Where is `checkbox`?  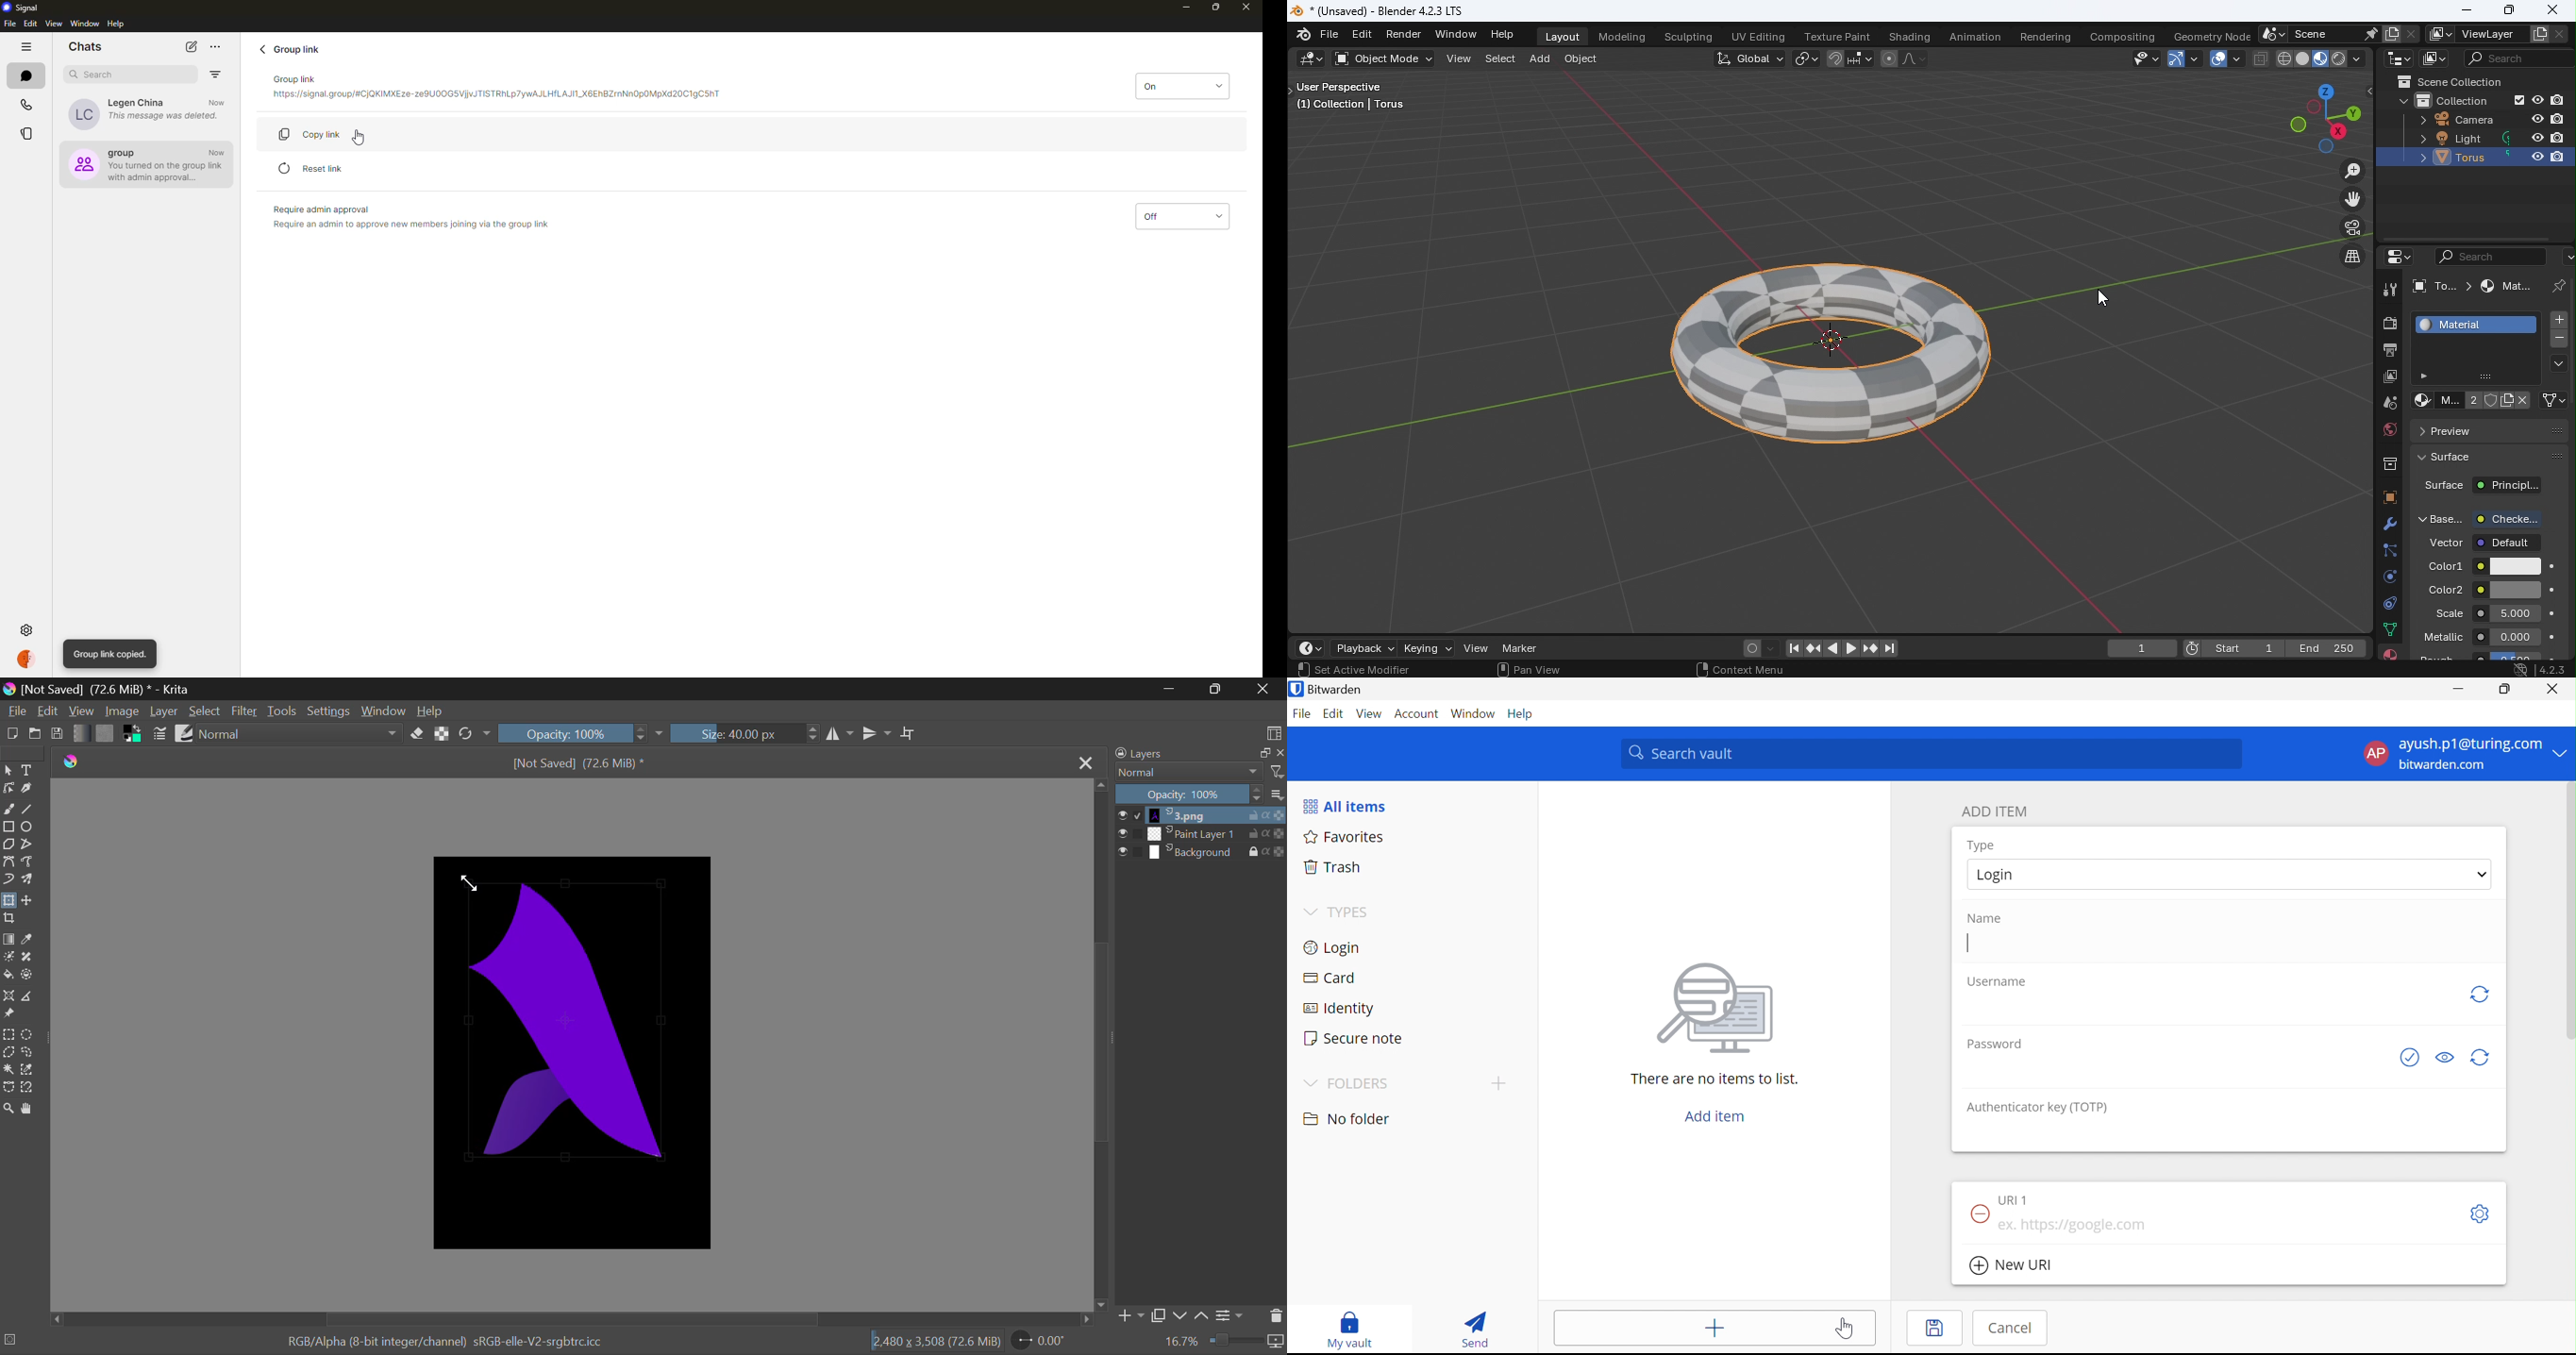
checkbox is located at coordinates (1129, 853).